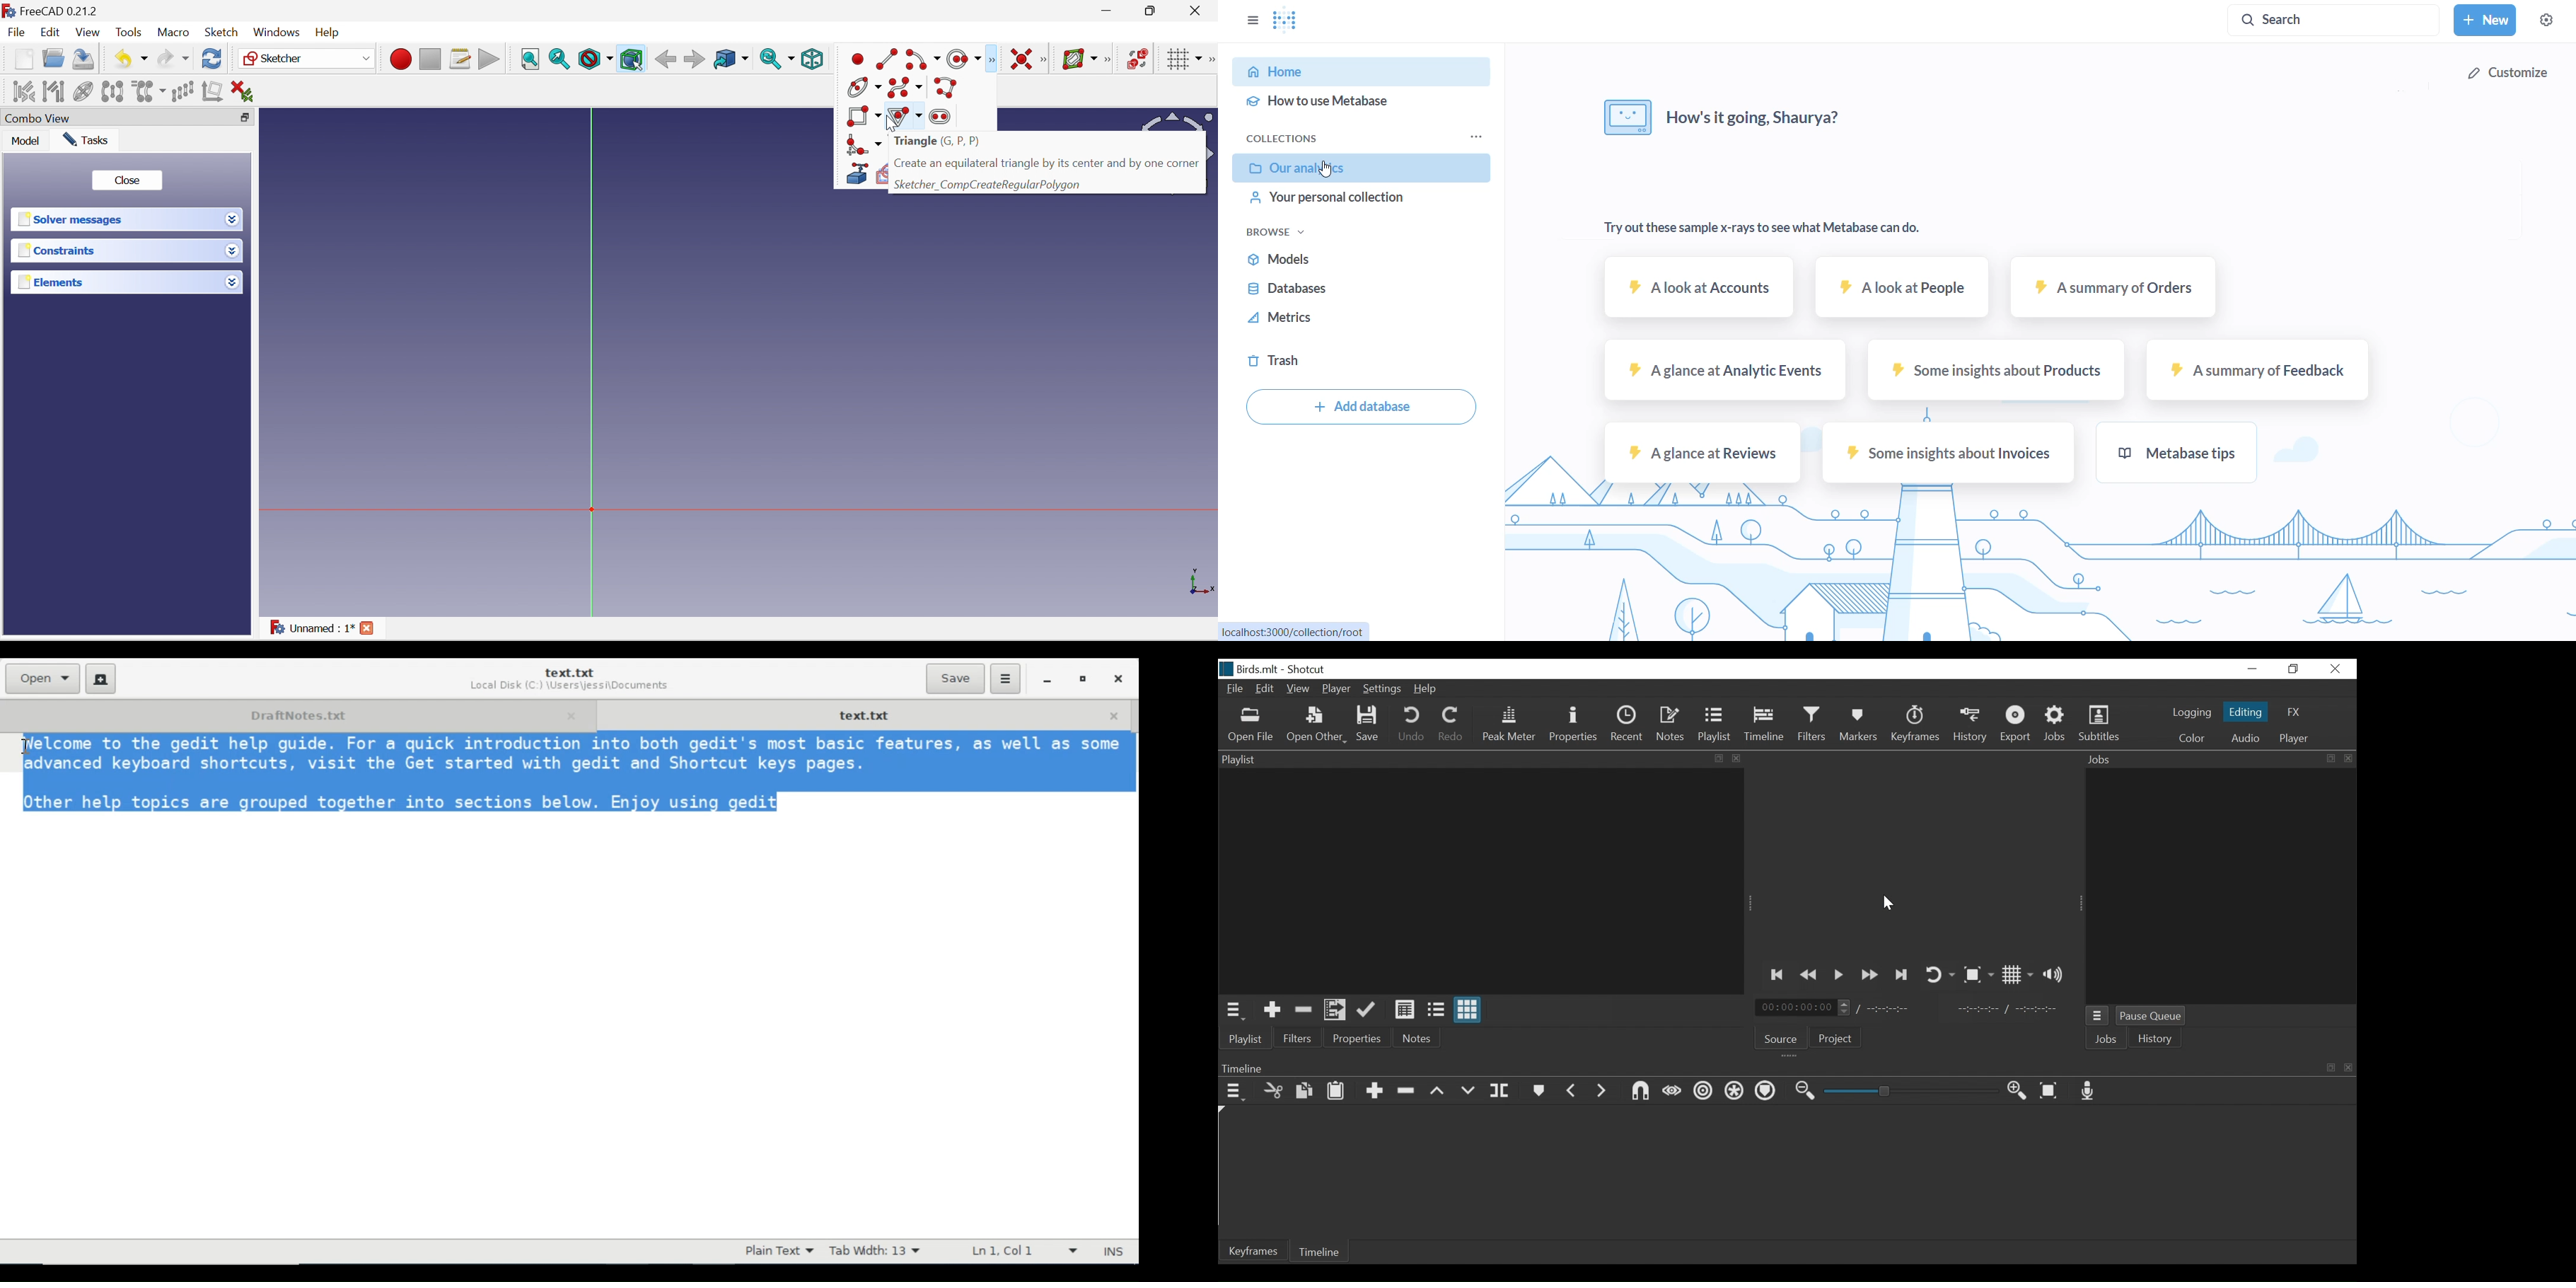 This screenshot has height=1288, width=2576. What do you see at coordinates (86, 140) in the screenshot?
I see `Tasks` at bounding box center [86, 140].